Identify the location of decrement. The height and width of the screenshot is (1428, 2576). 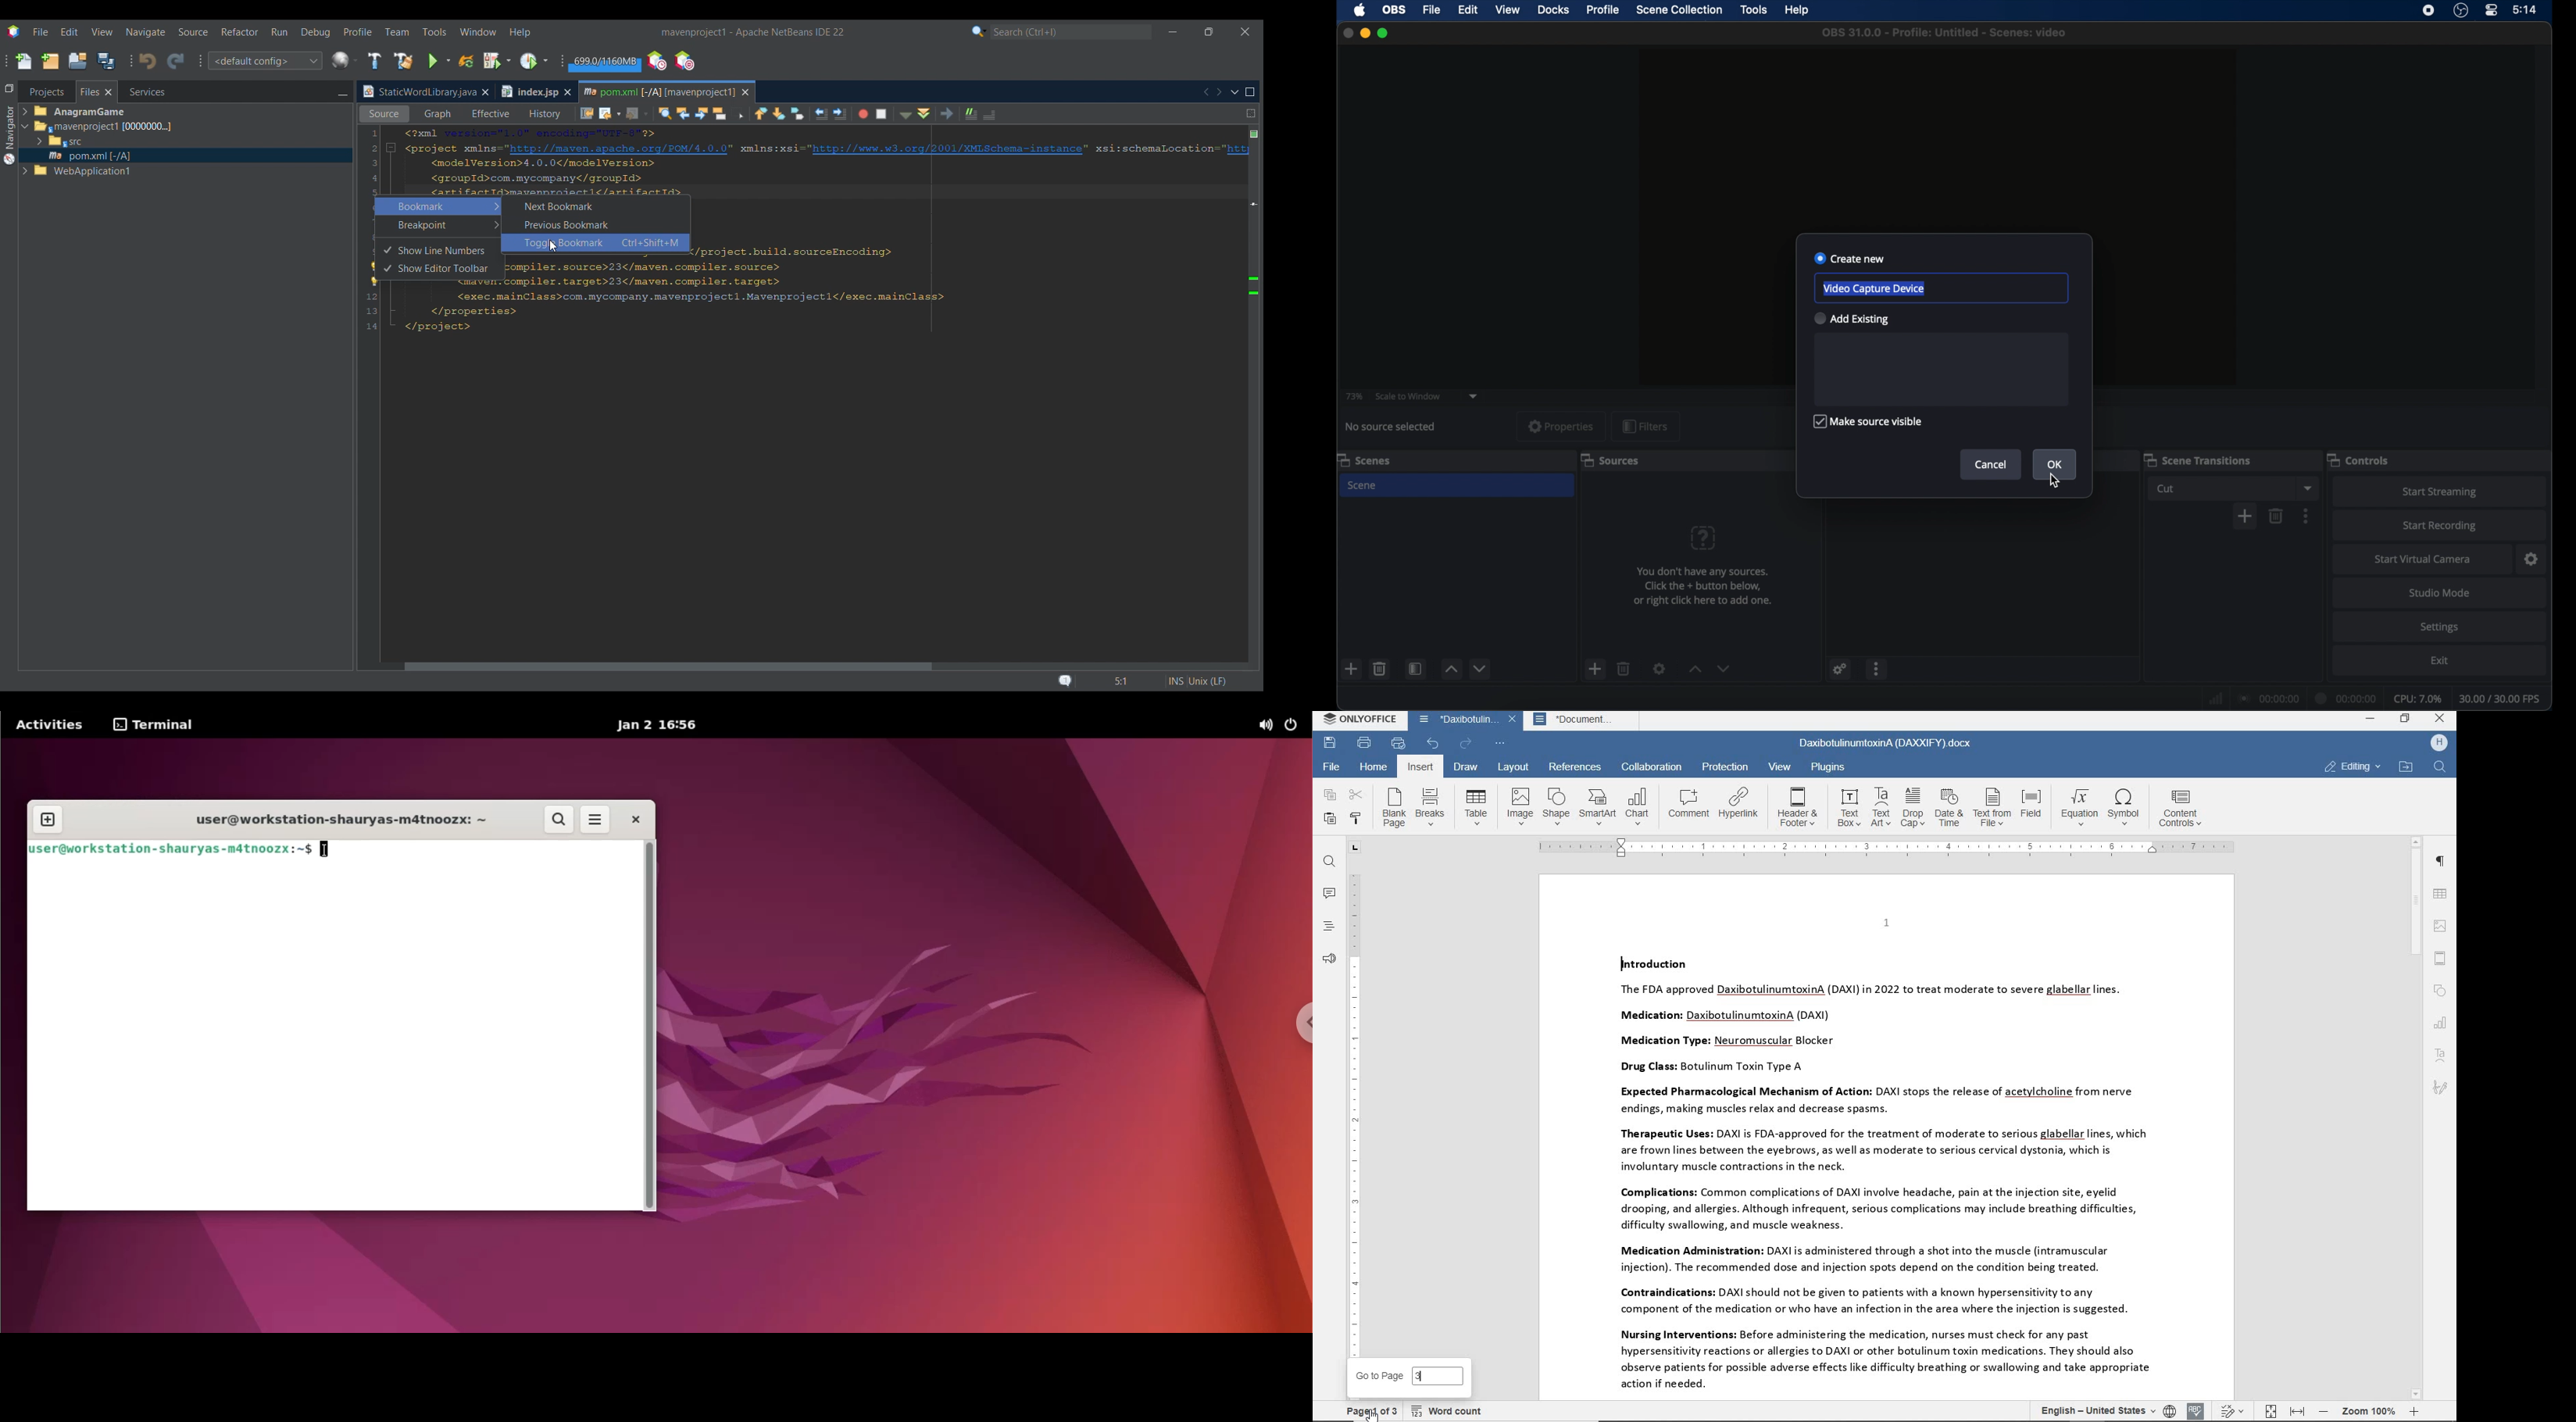
(1481, 668).